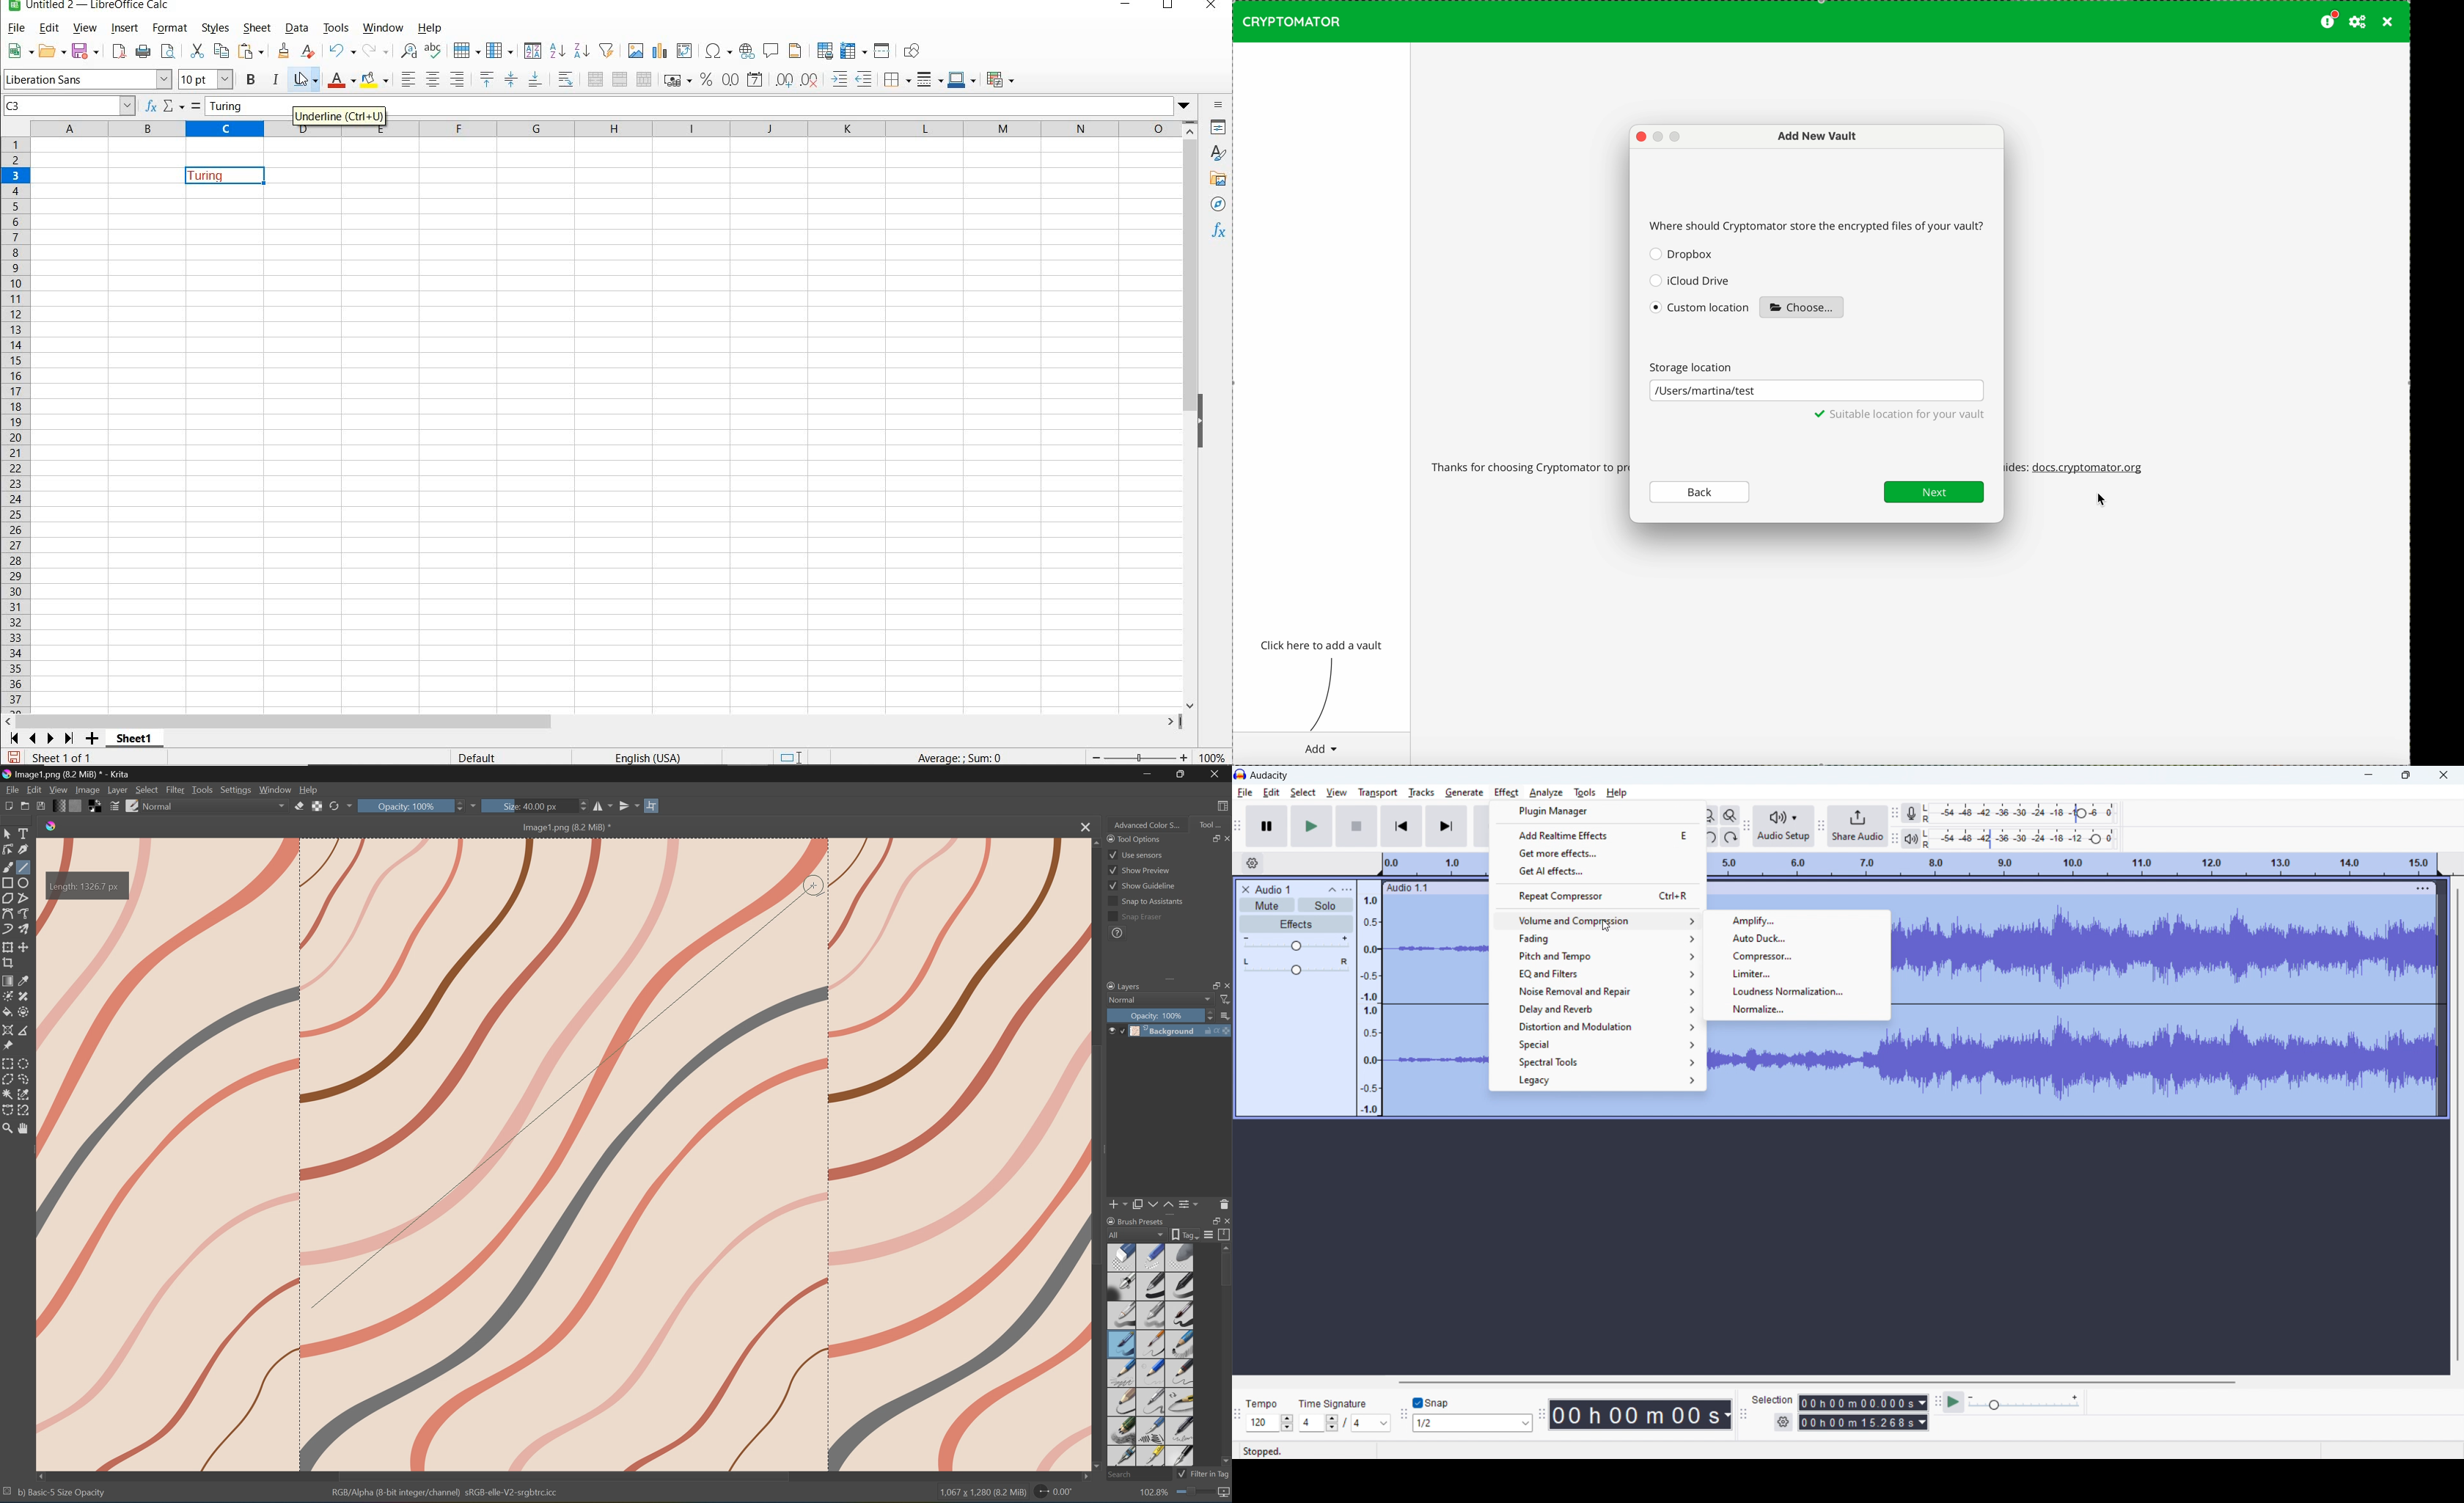 This screenshot has width=2464, height=1512. I want to click on INSERT SPECIAL CHARACTERS, so click(717, 52).